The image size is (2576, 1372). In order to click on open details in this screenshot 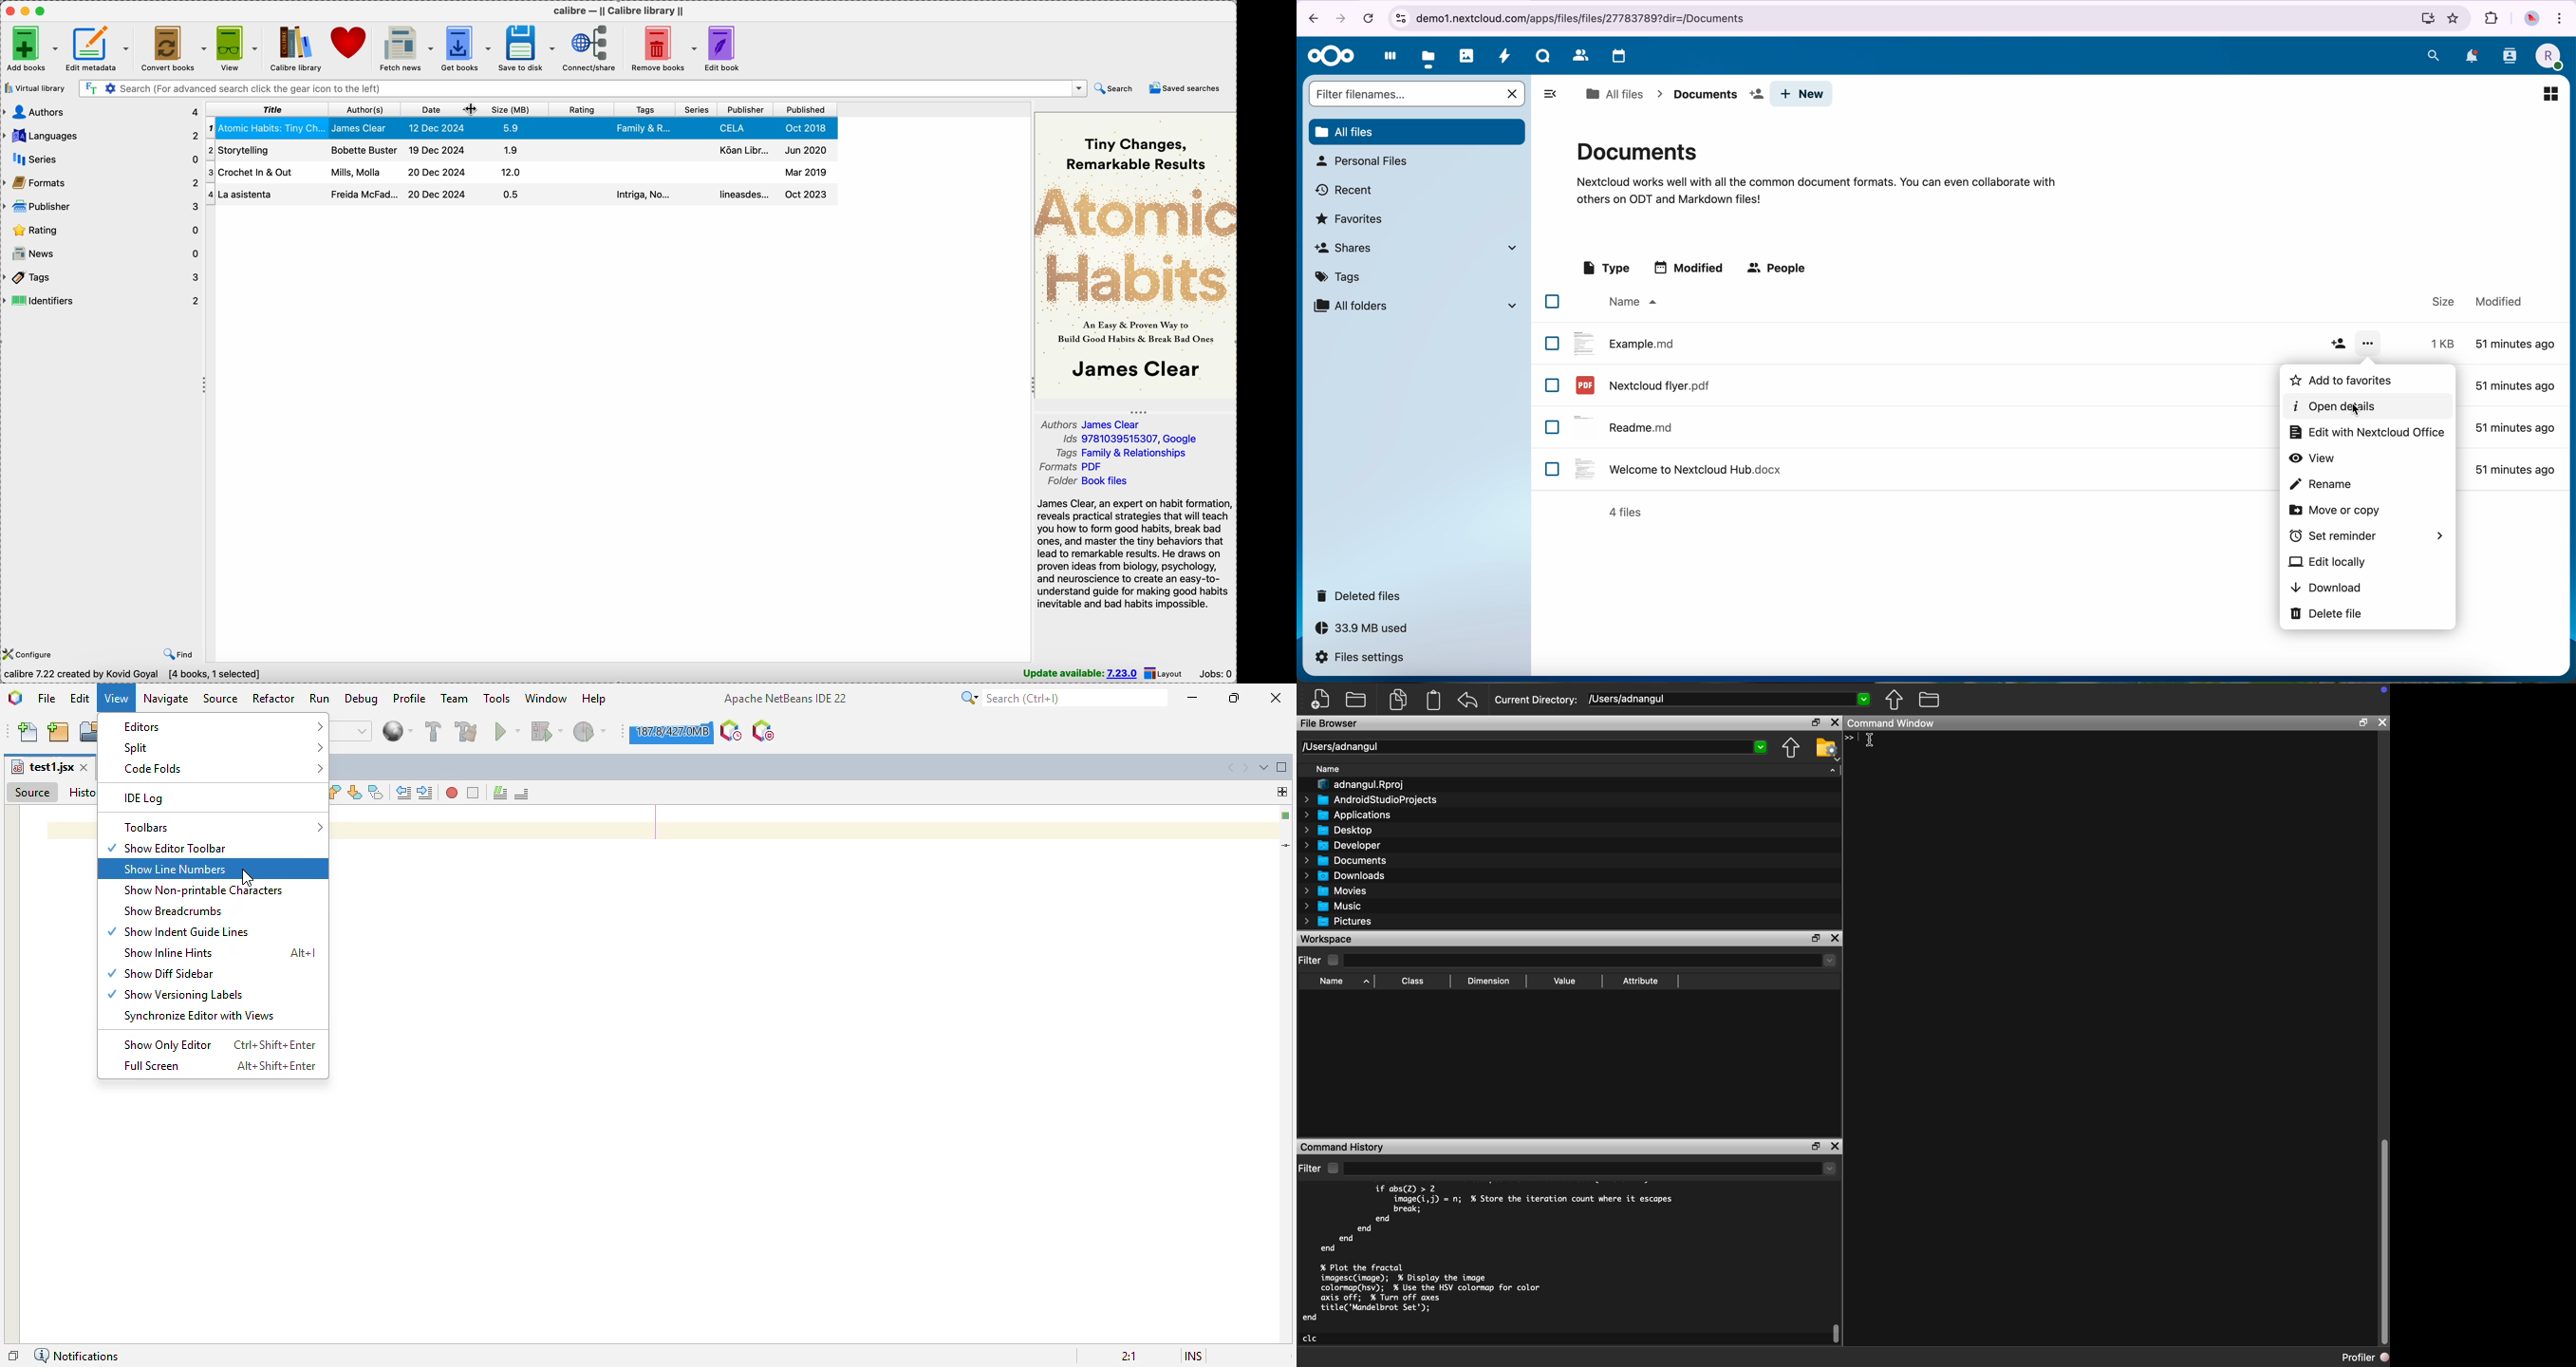, I will do `click(2367, 407)`.